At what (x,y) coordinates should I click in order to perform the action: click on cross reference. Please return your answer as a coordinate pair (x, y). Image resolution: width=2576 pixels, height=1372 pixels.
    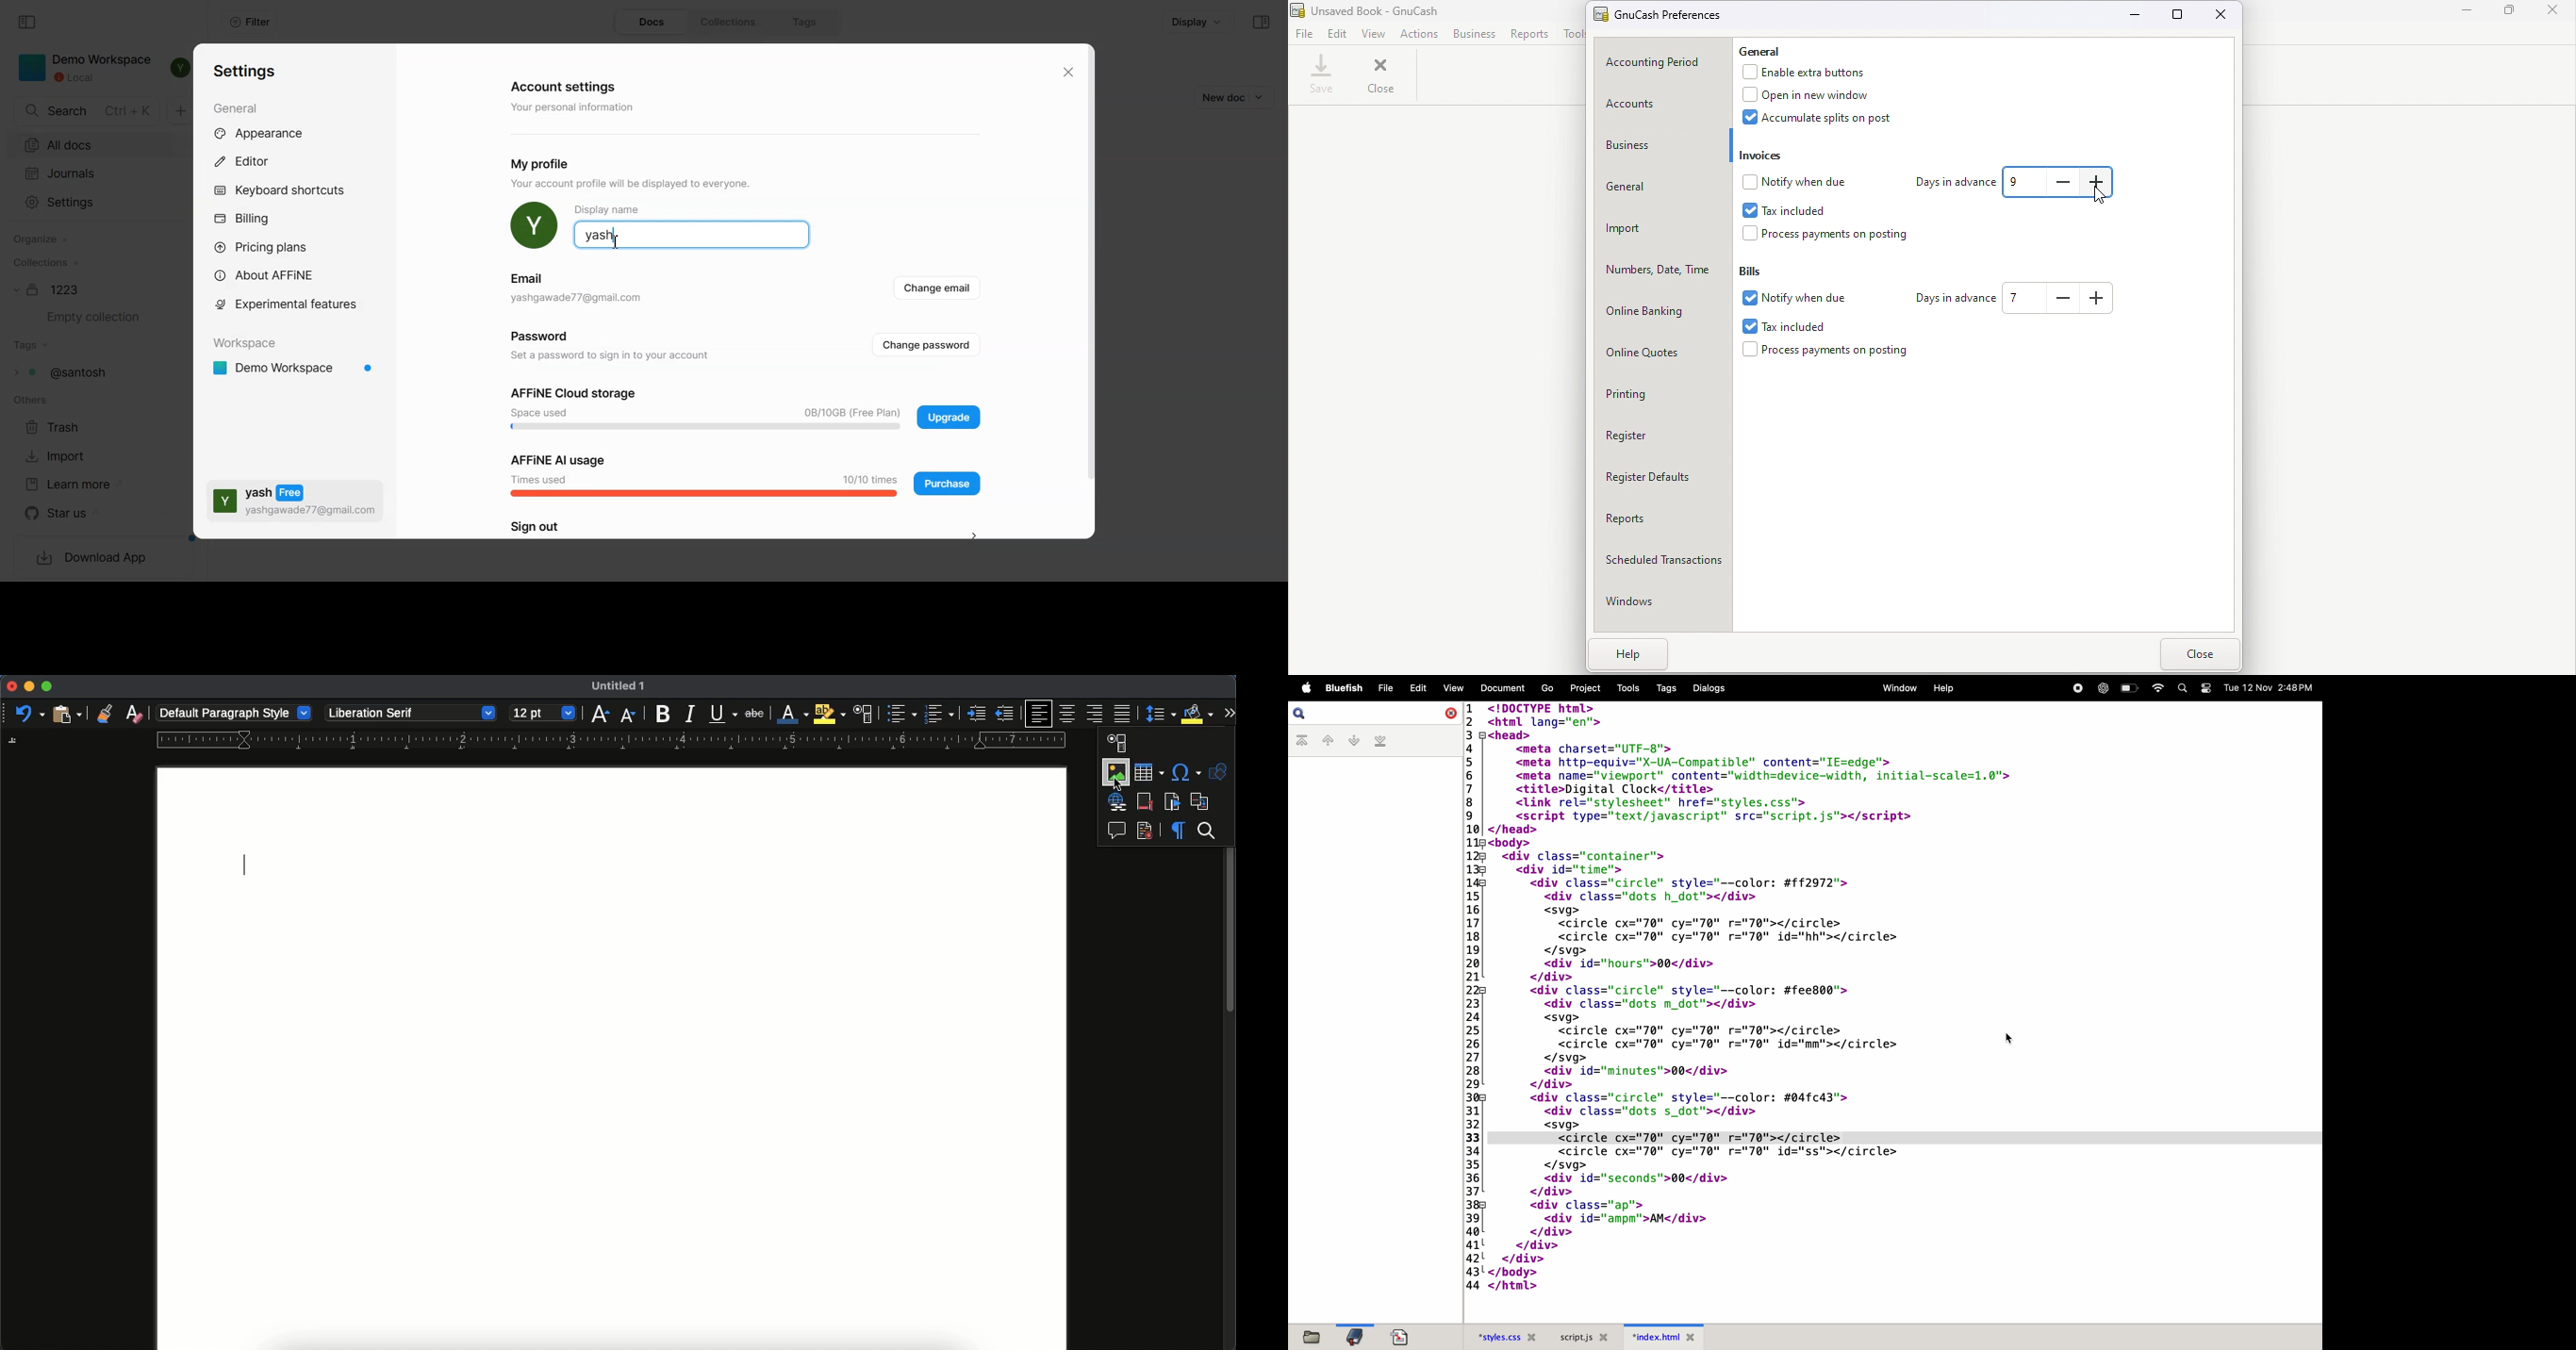
    Looking at the image, I should click on (1202, 802).